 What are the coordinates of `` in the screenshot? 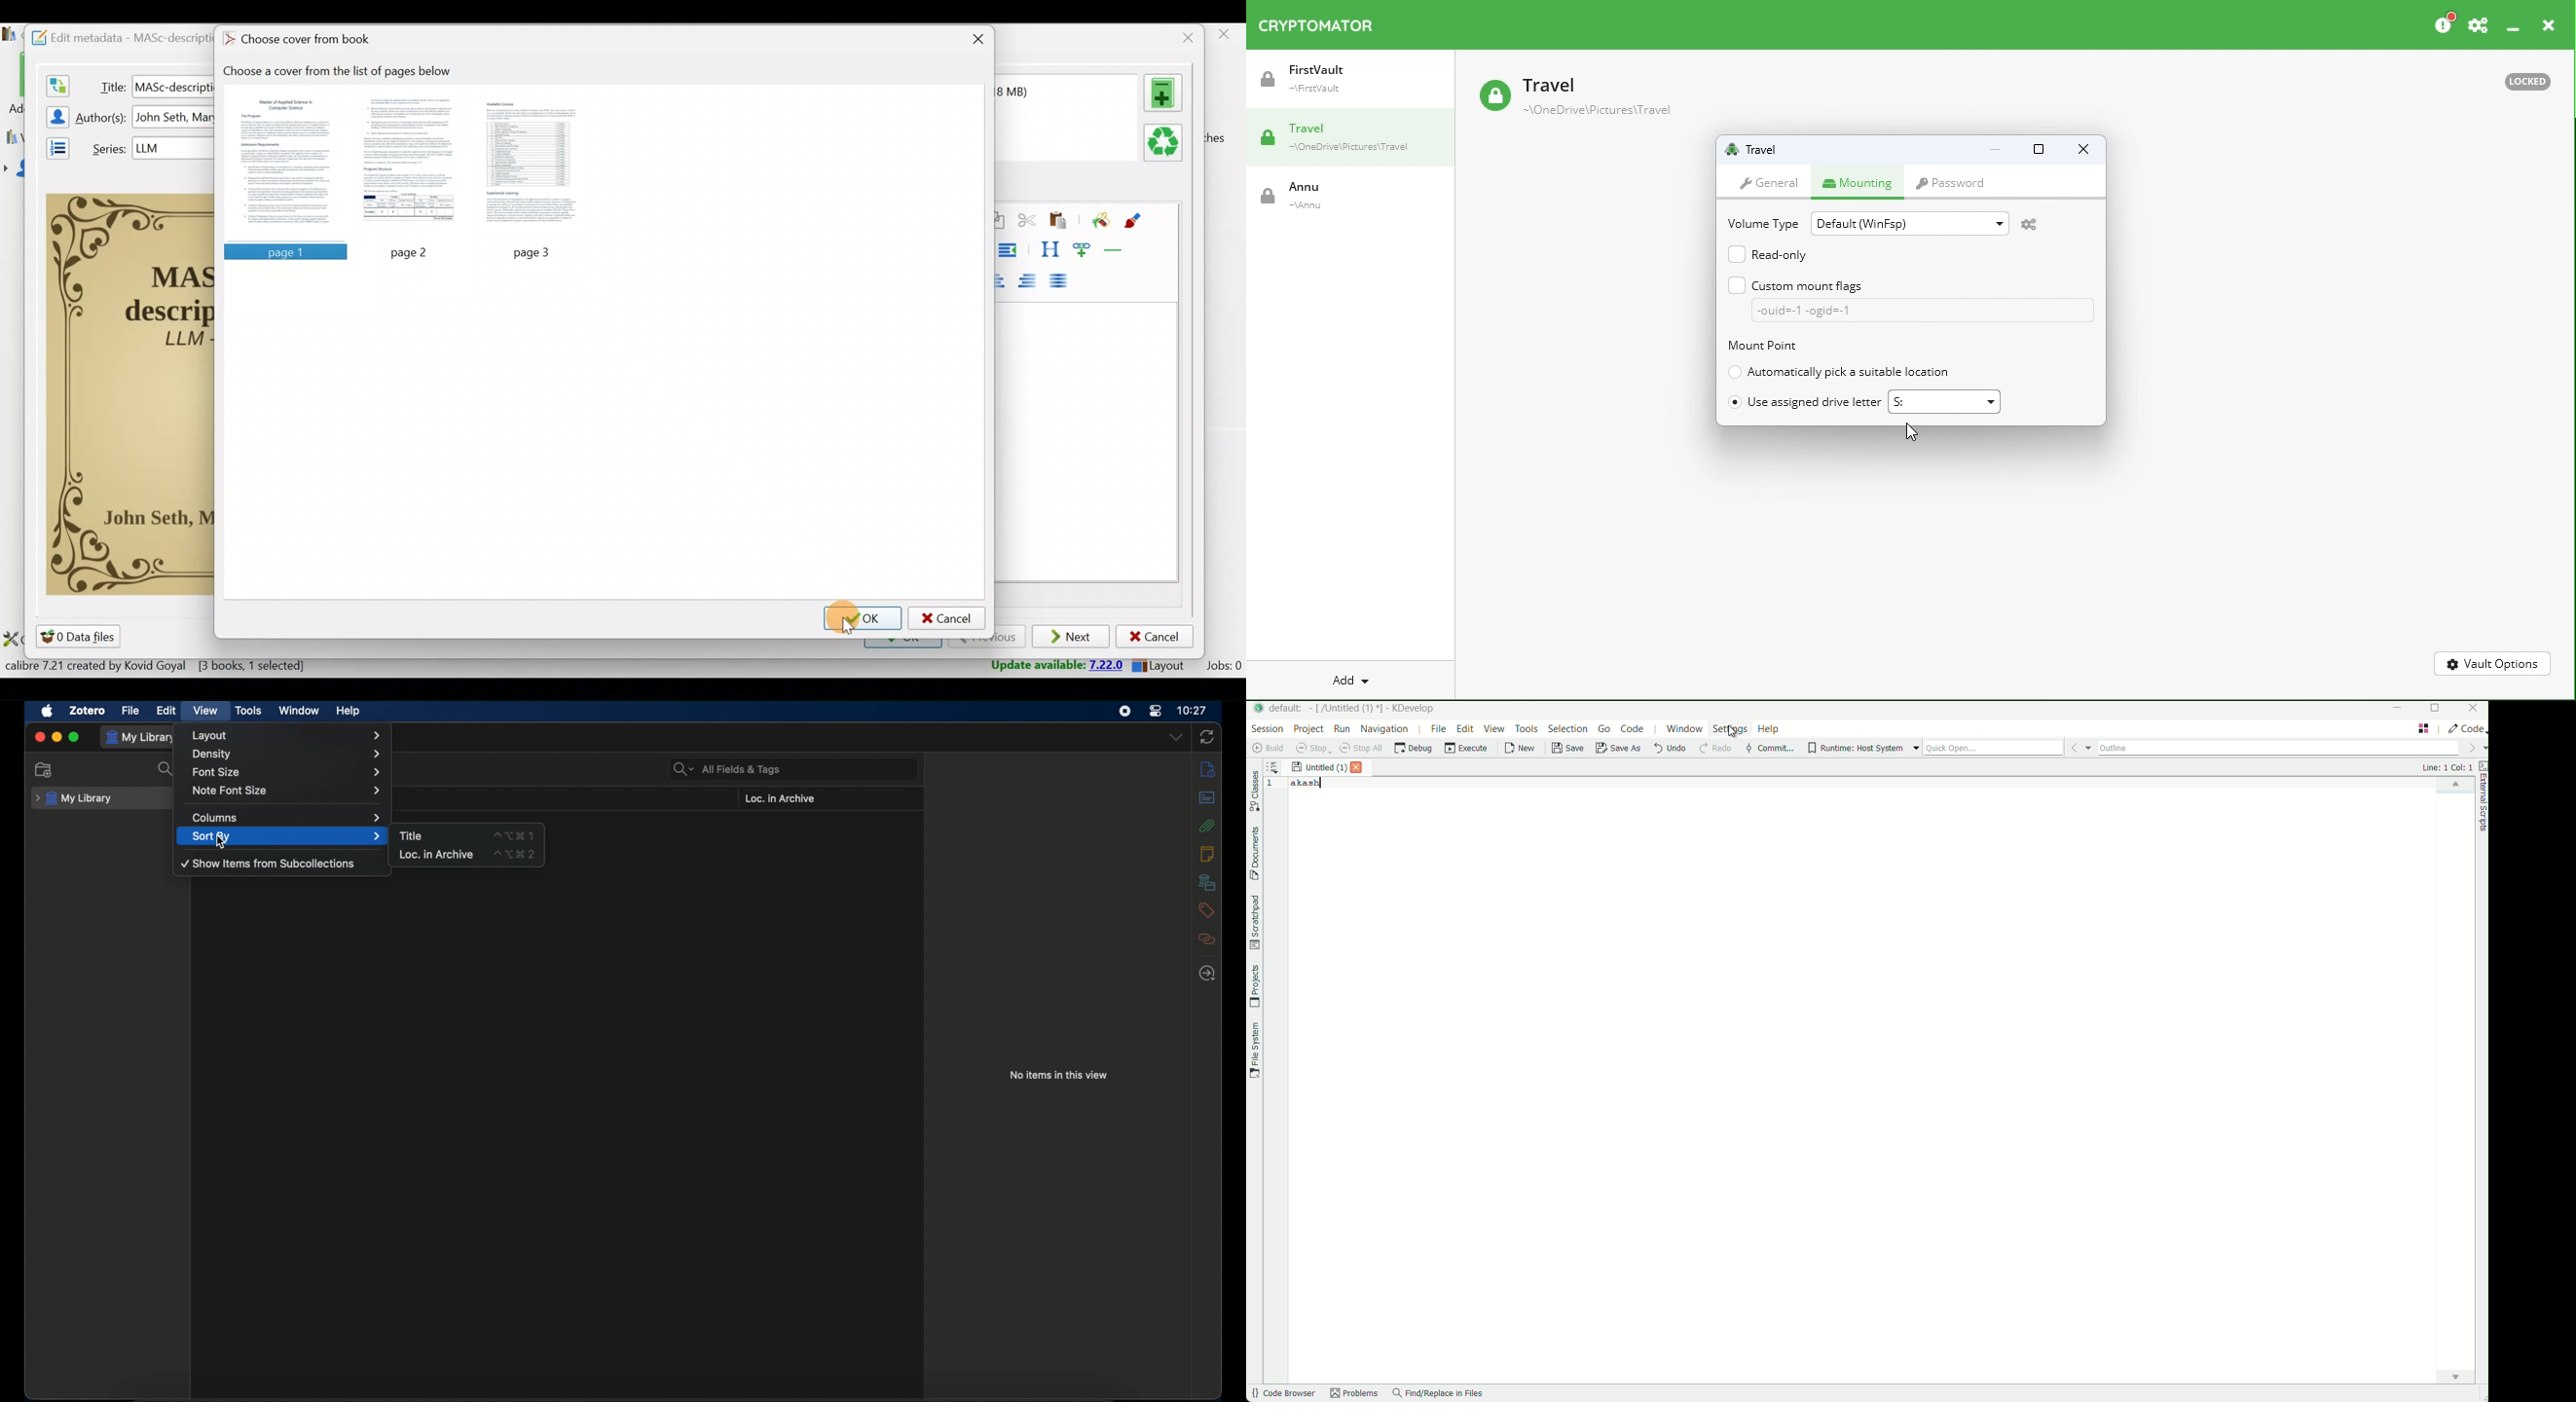 It's located at (175, 117).